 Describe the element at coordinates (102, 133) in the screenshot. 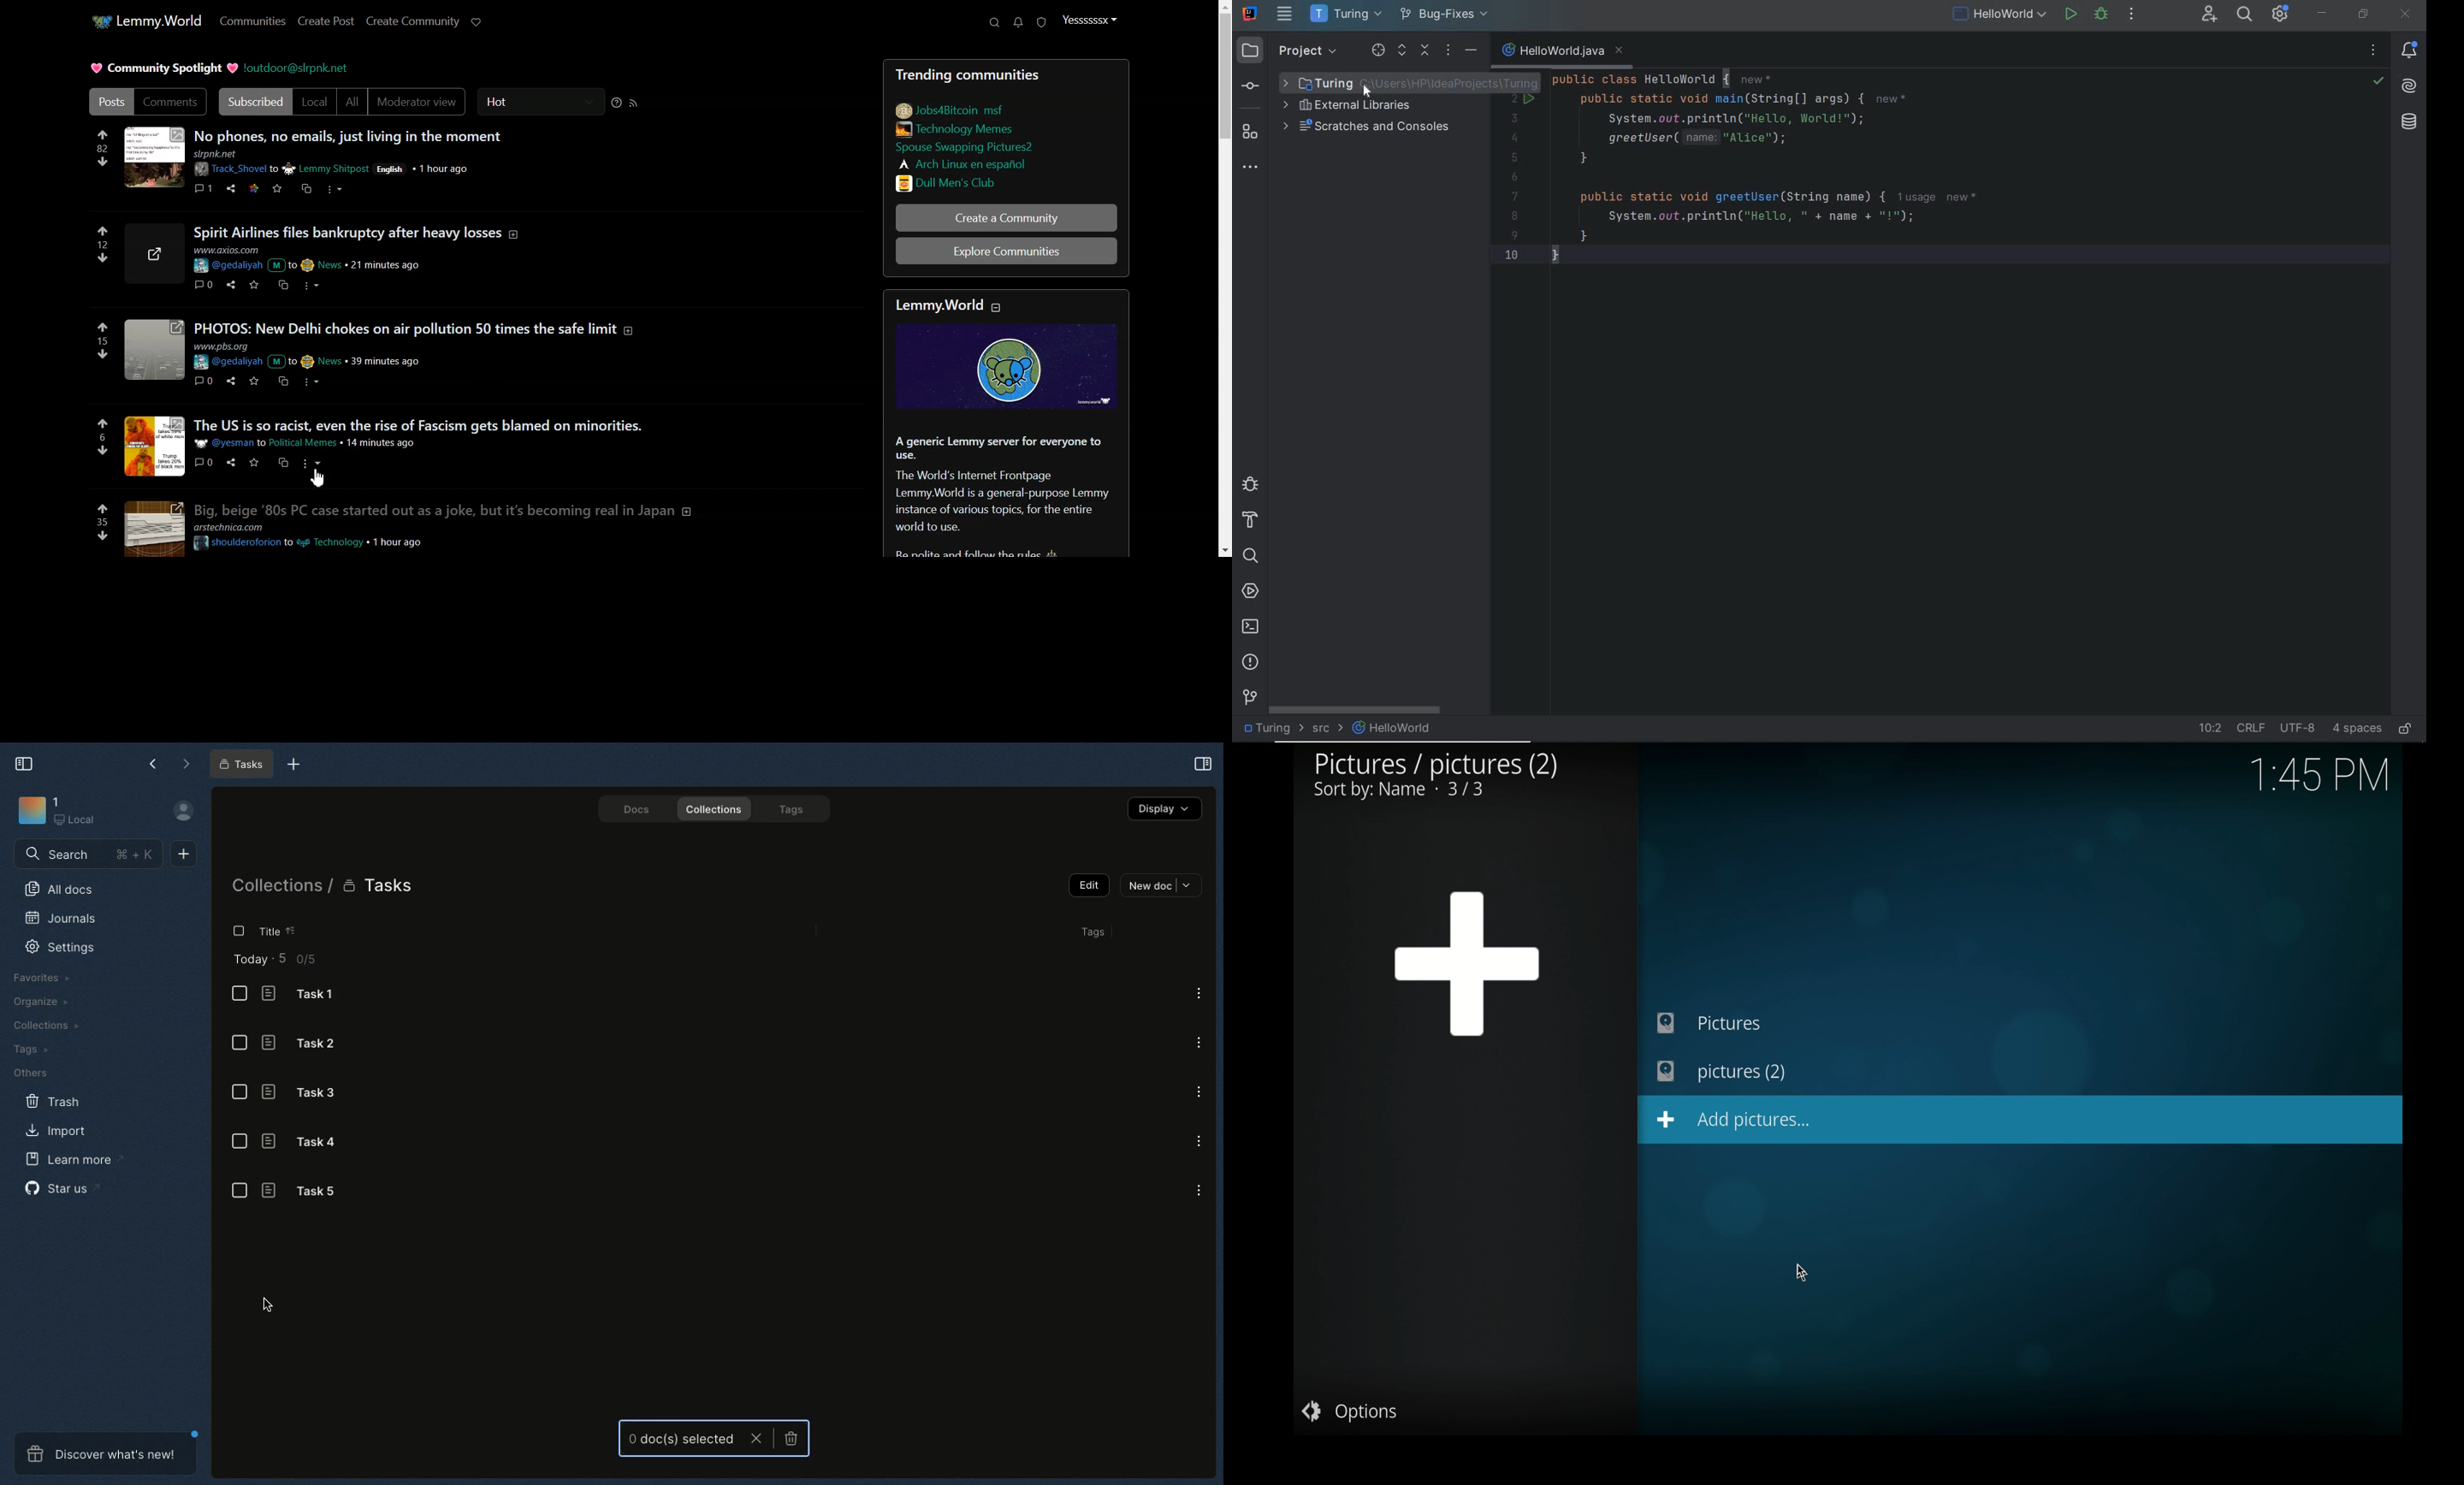

I see `upvote` at that location.